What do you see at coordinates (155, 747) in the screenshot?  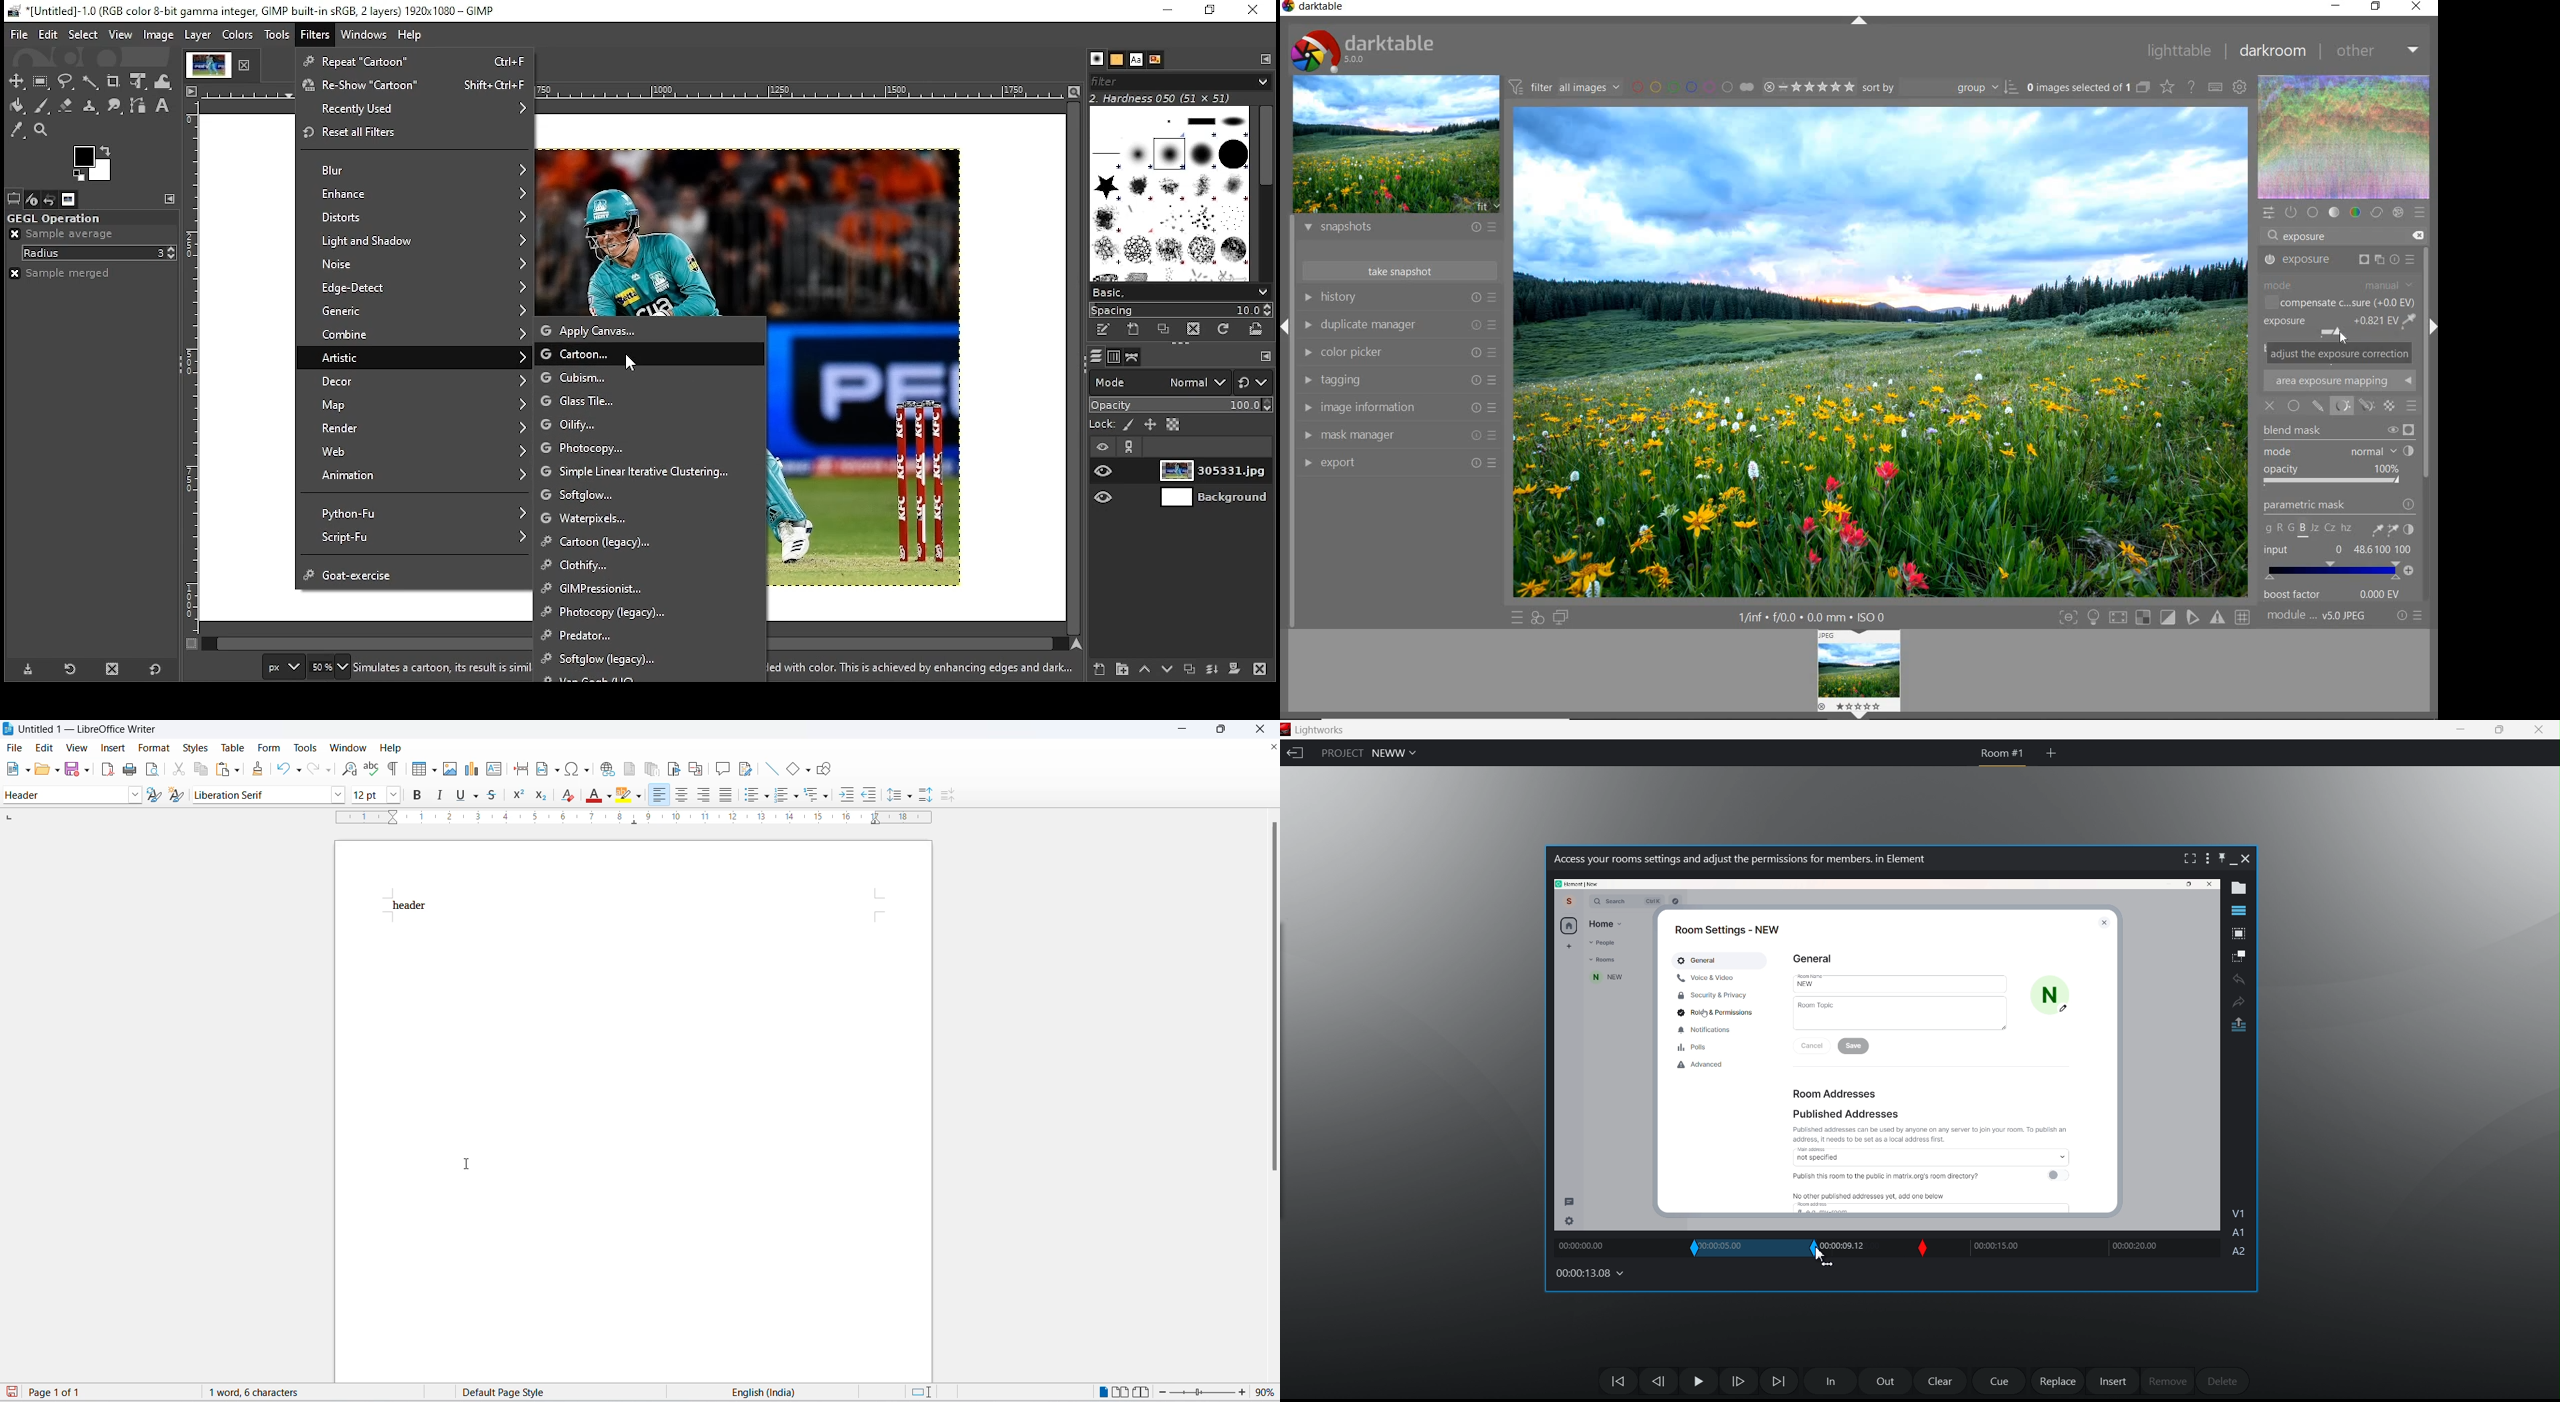 I see `format` at bounding box center [155, 747].